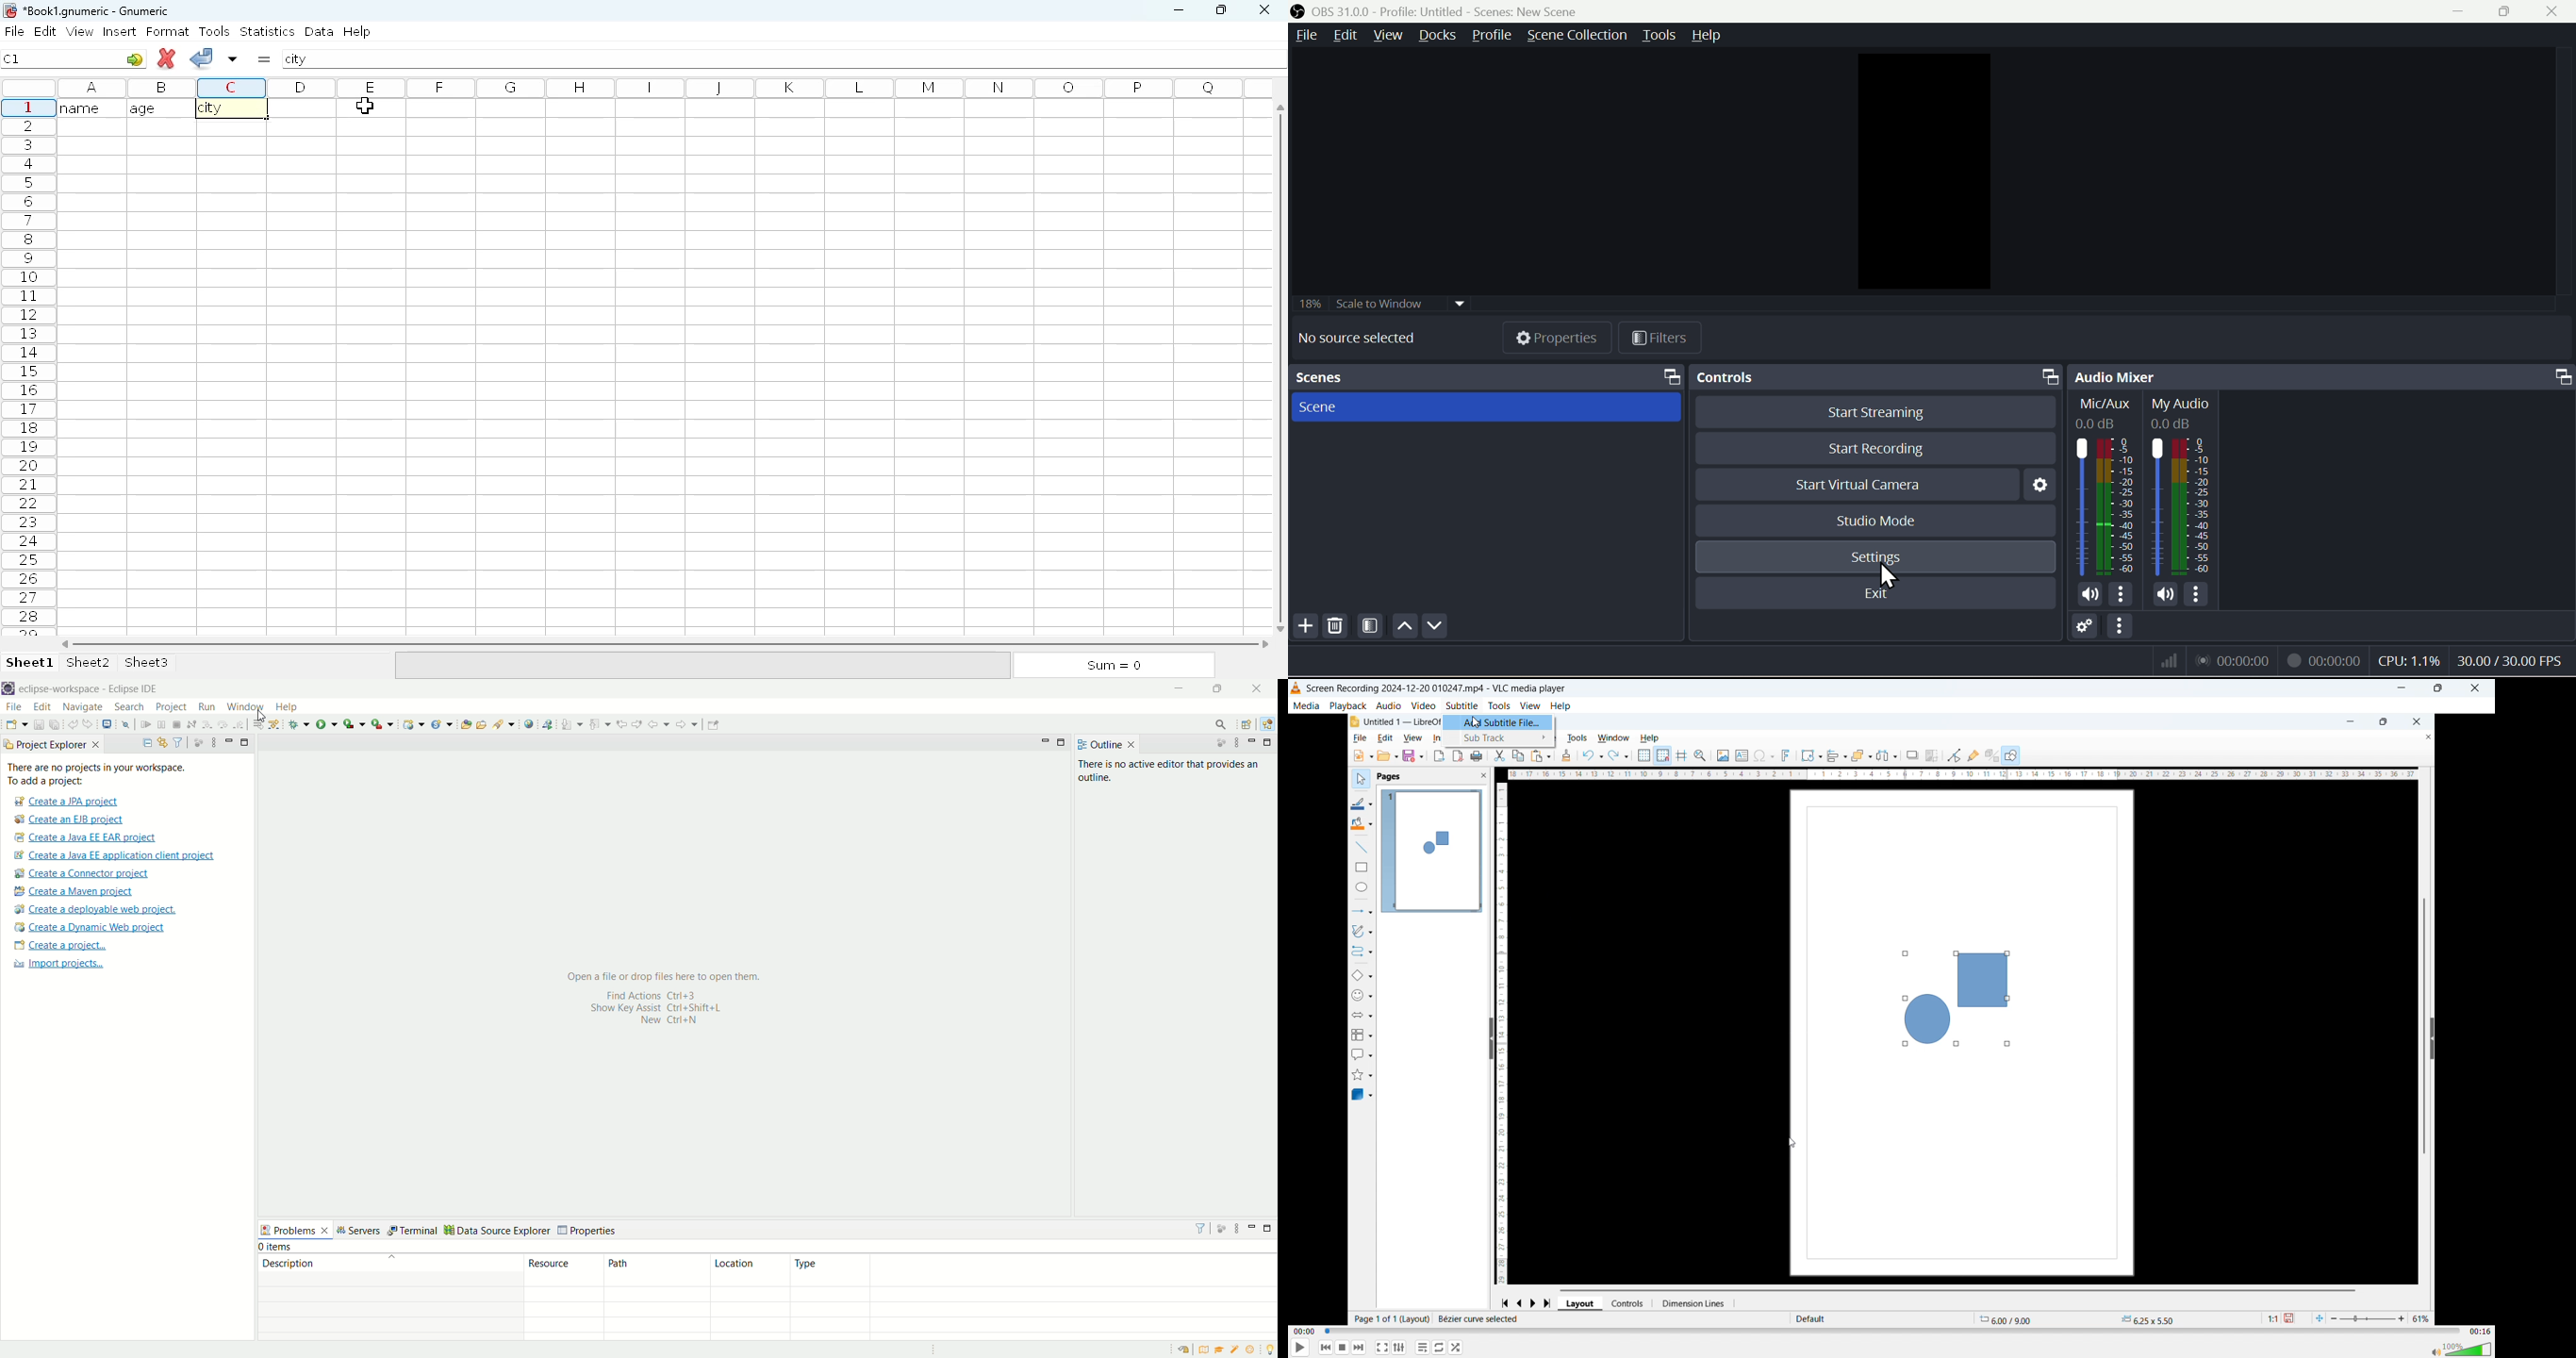 This screenshot has width=2576, height=1372. What do you see at coordinates (2236, 661) in the screenshot?
I see `Audio Recording` at bounding box center [2236, 661].